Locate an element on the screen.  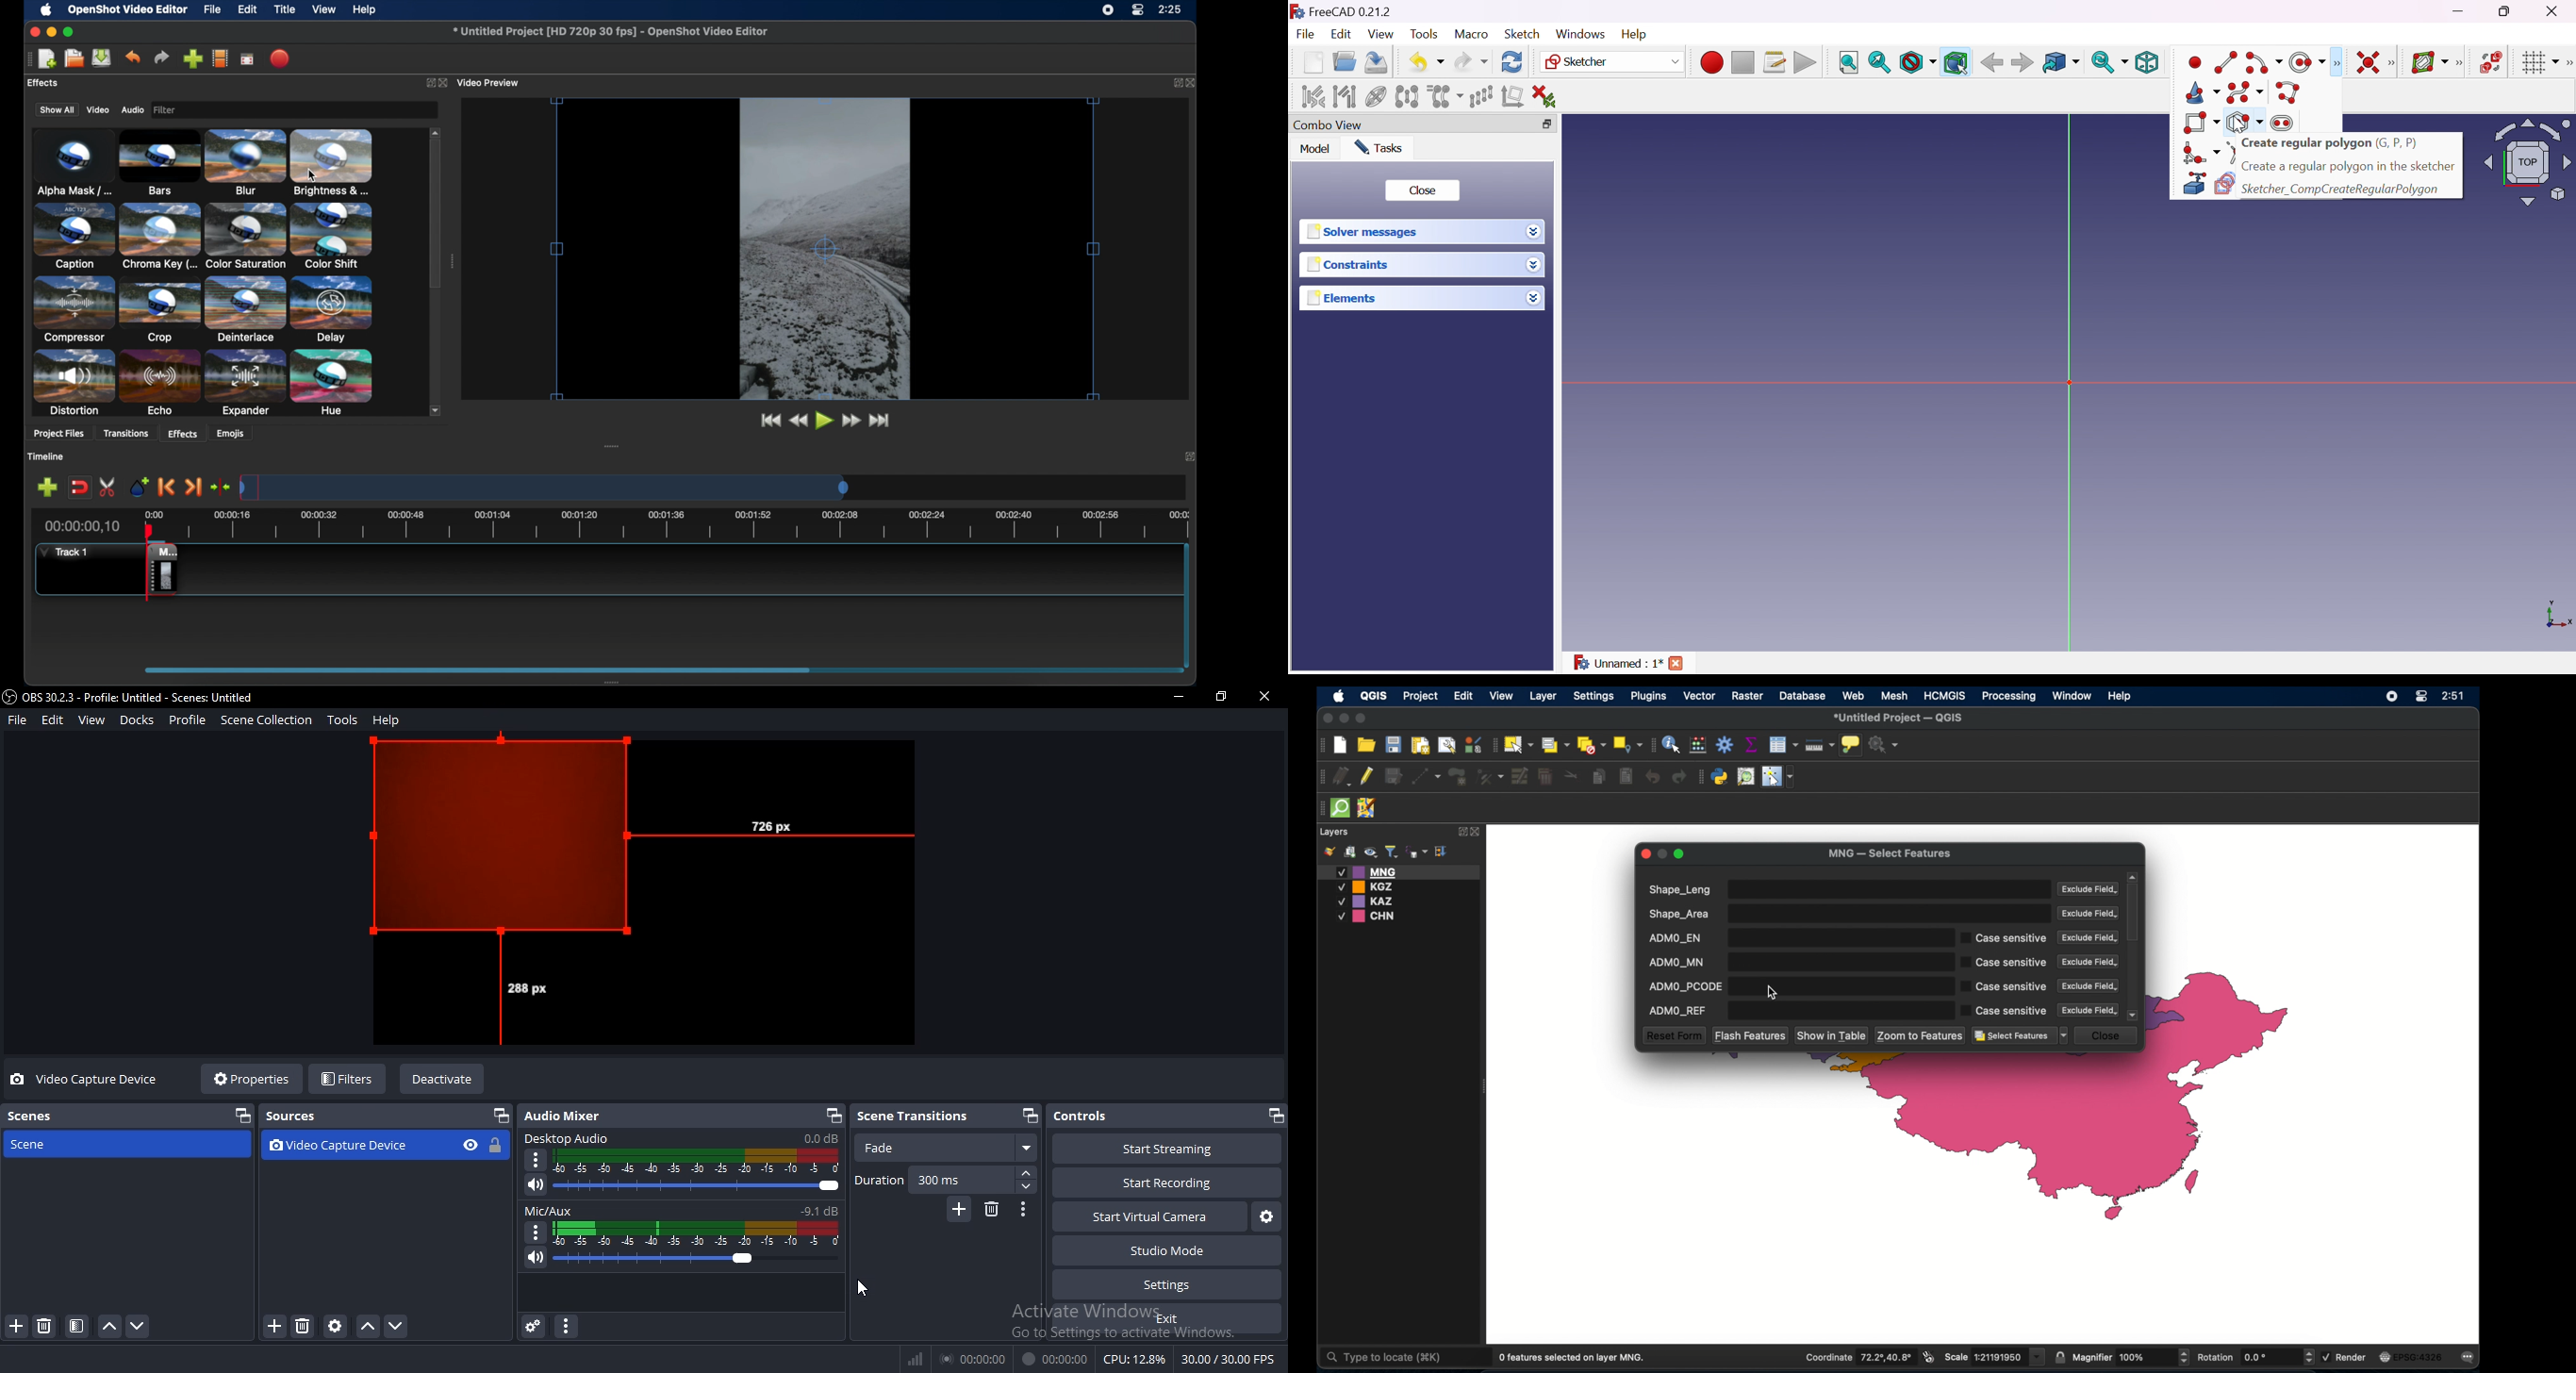
Type to locate (#K) is located at coordinates (1394, 1358).